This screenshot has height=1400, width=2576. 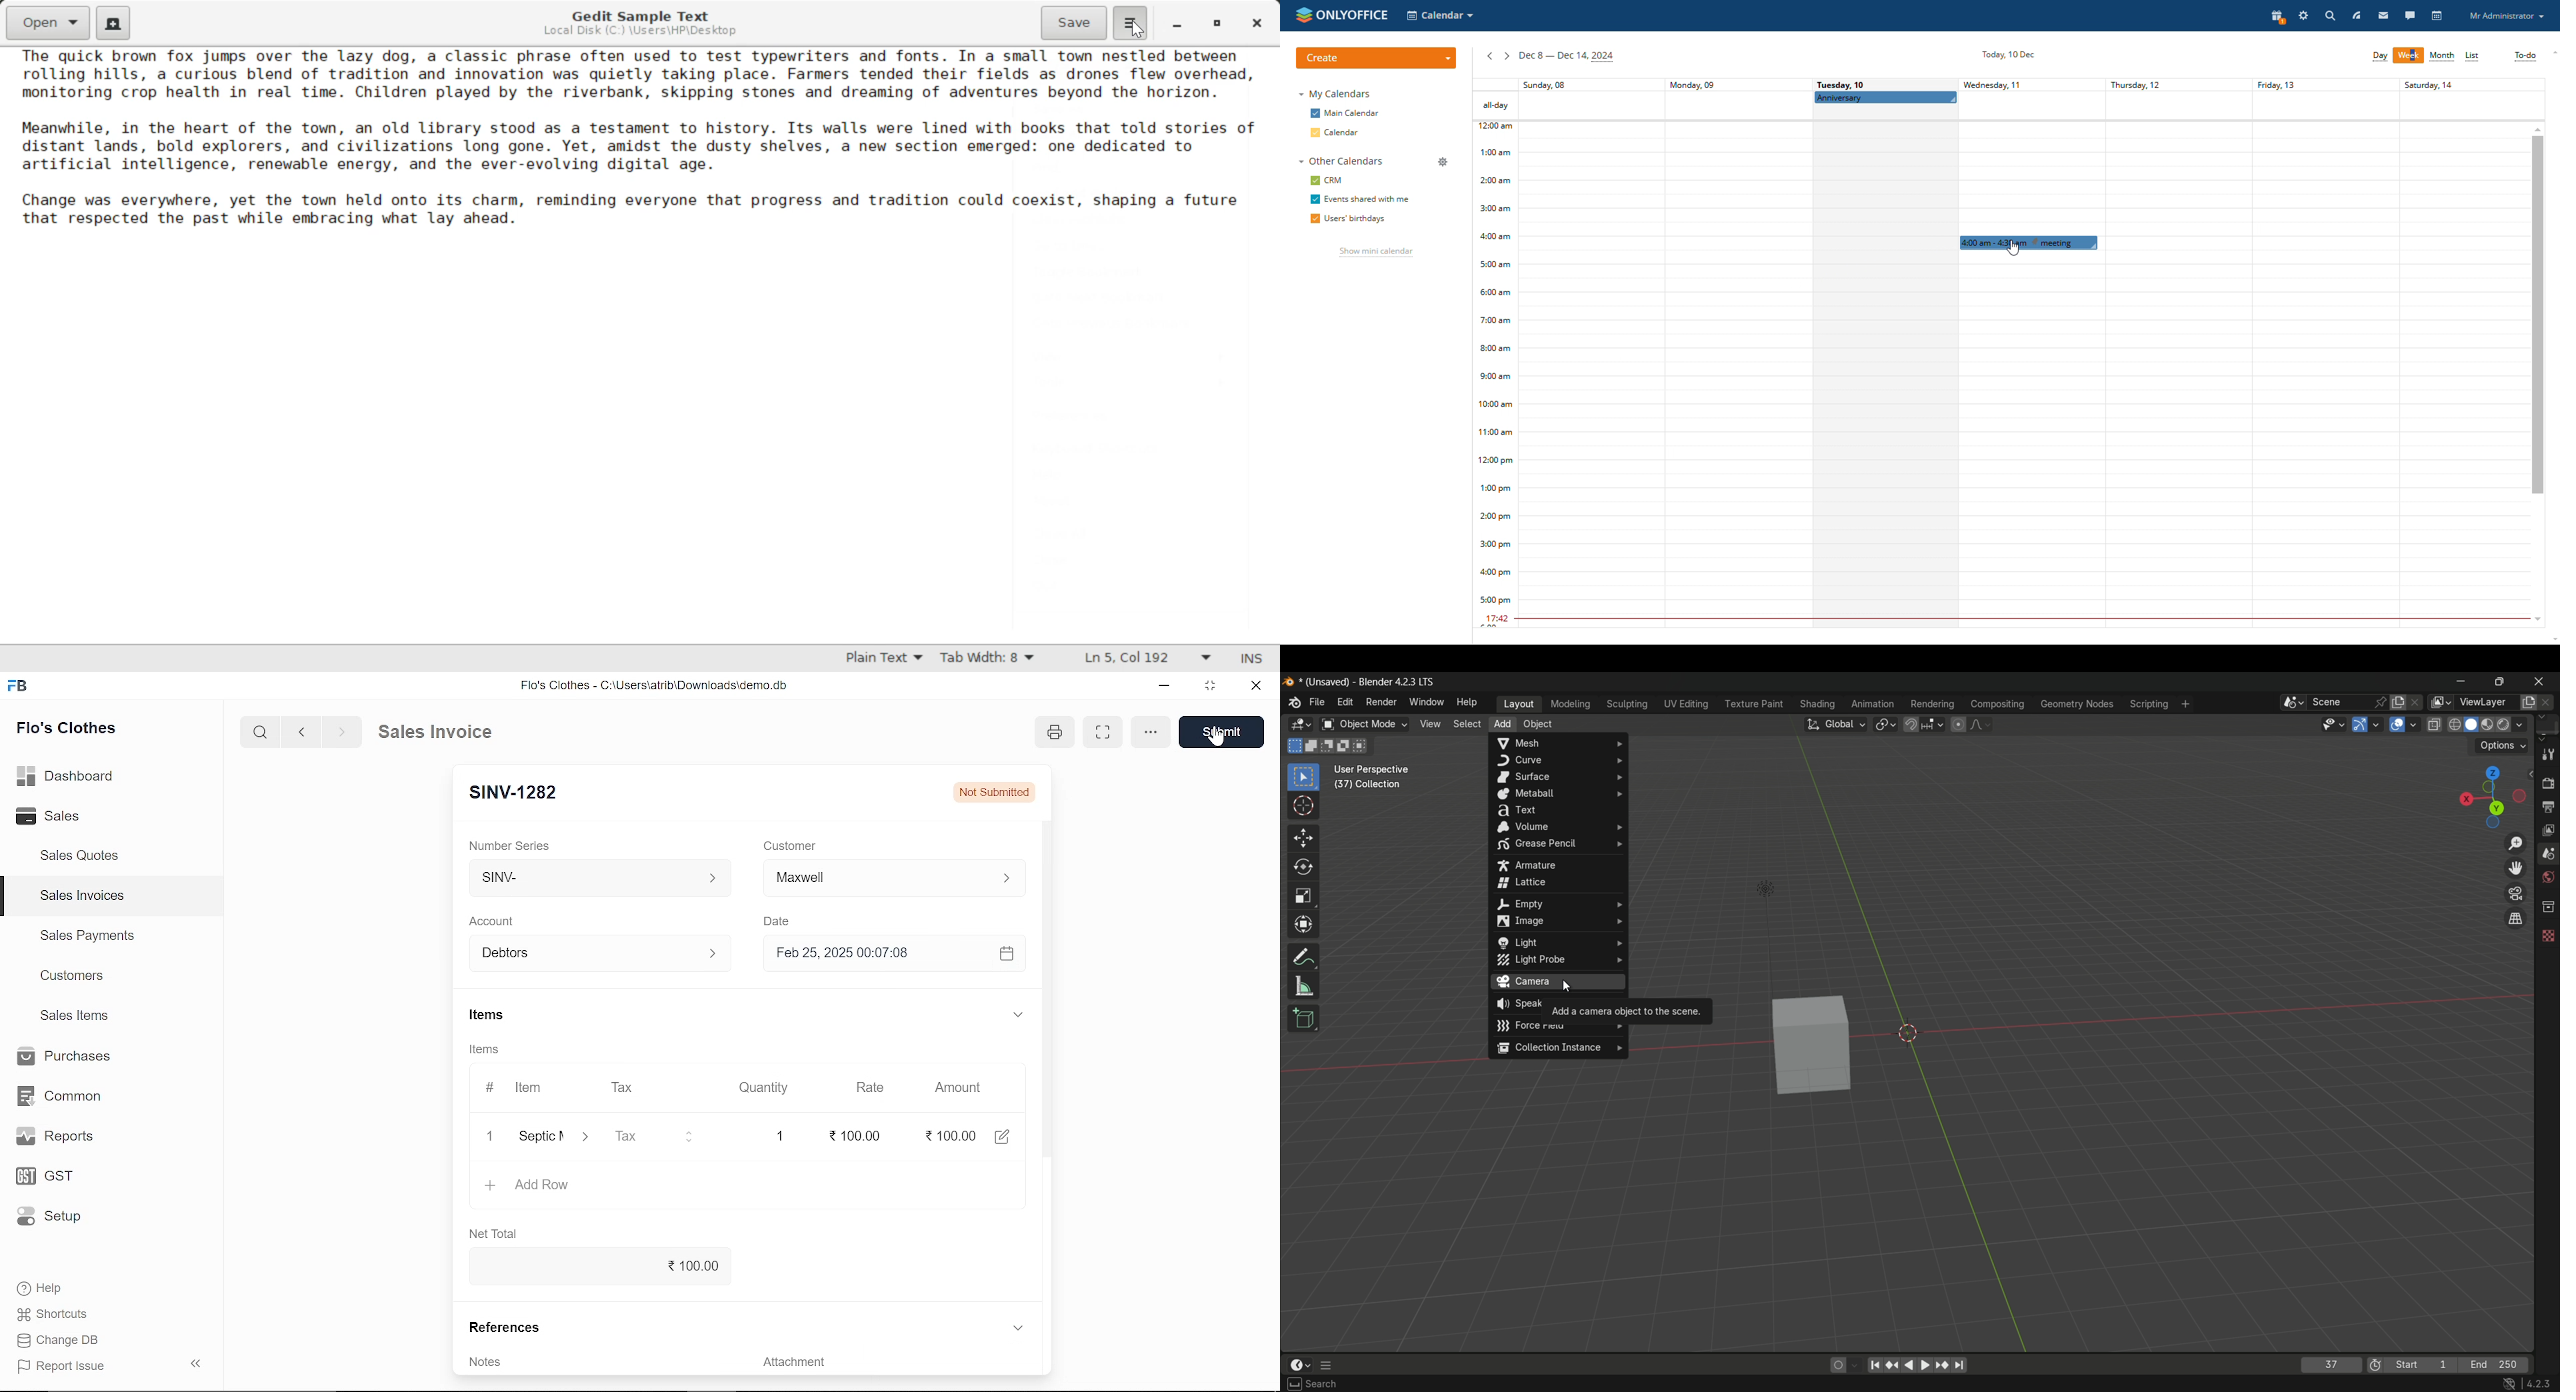 I want to click on tog, so click(x=2513, y=918).